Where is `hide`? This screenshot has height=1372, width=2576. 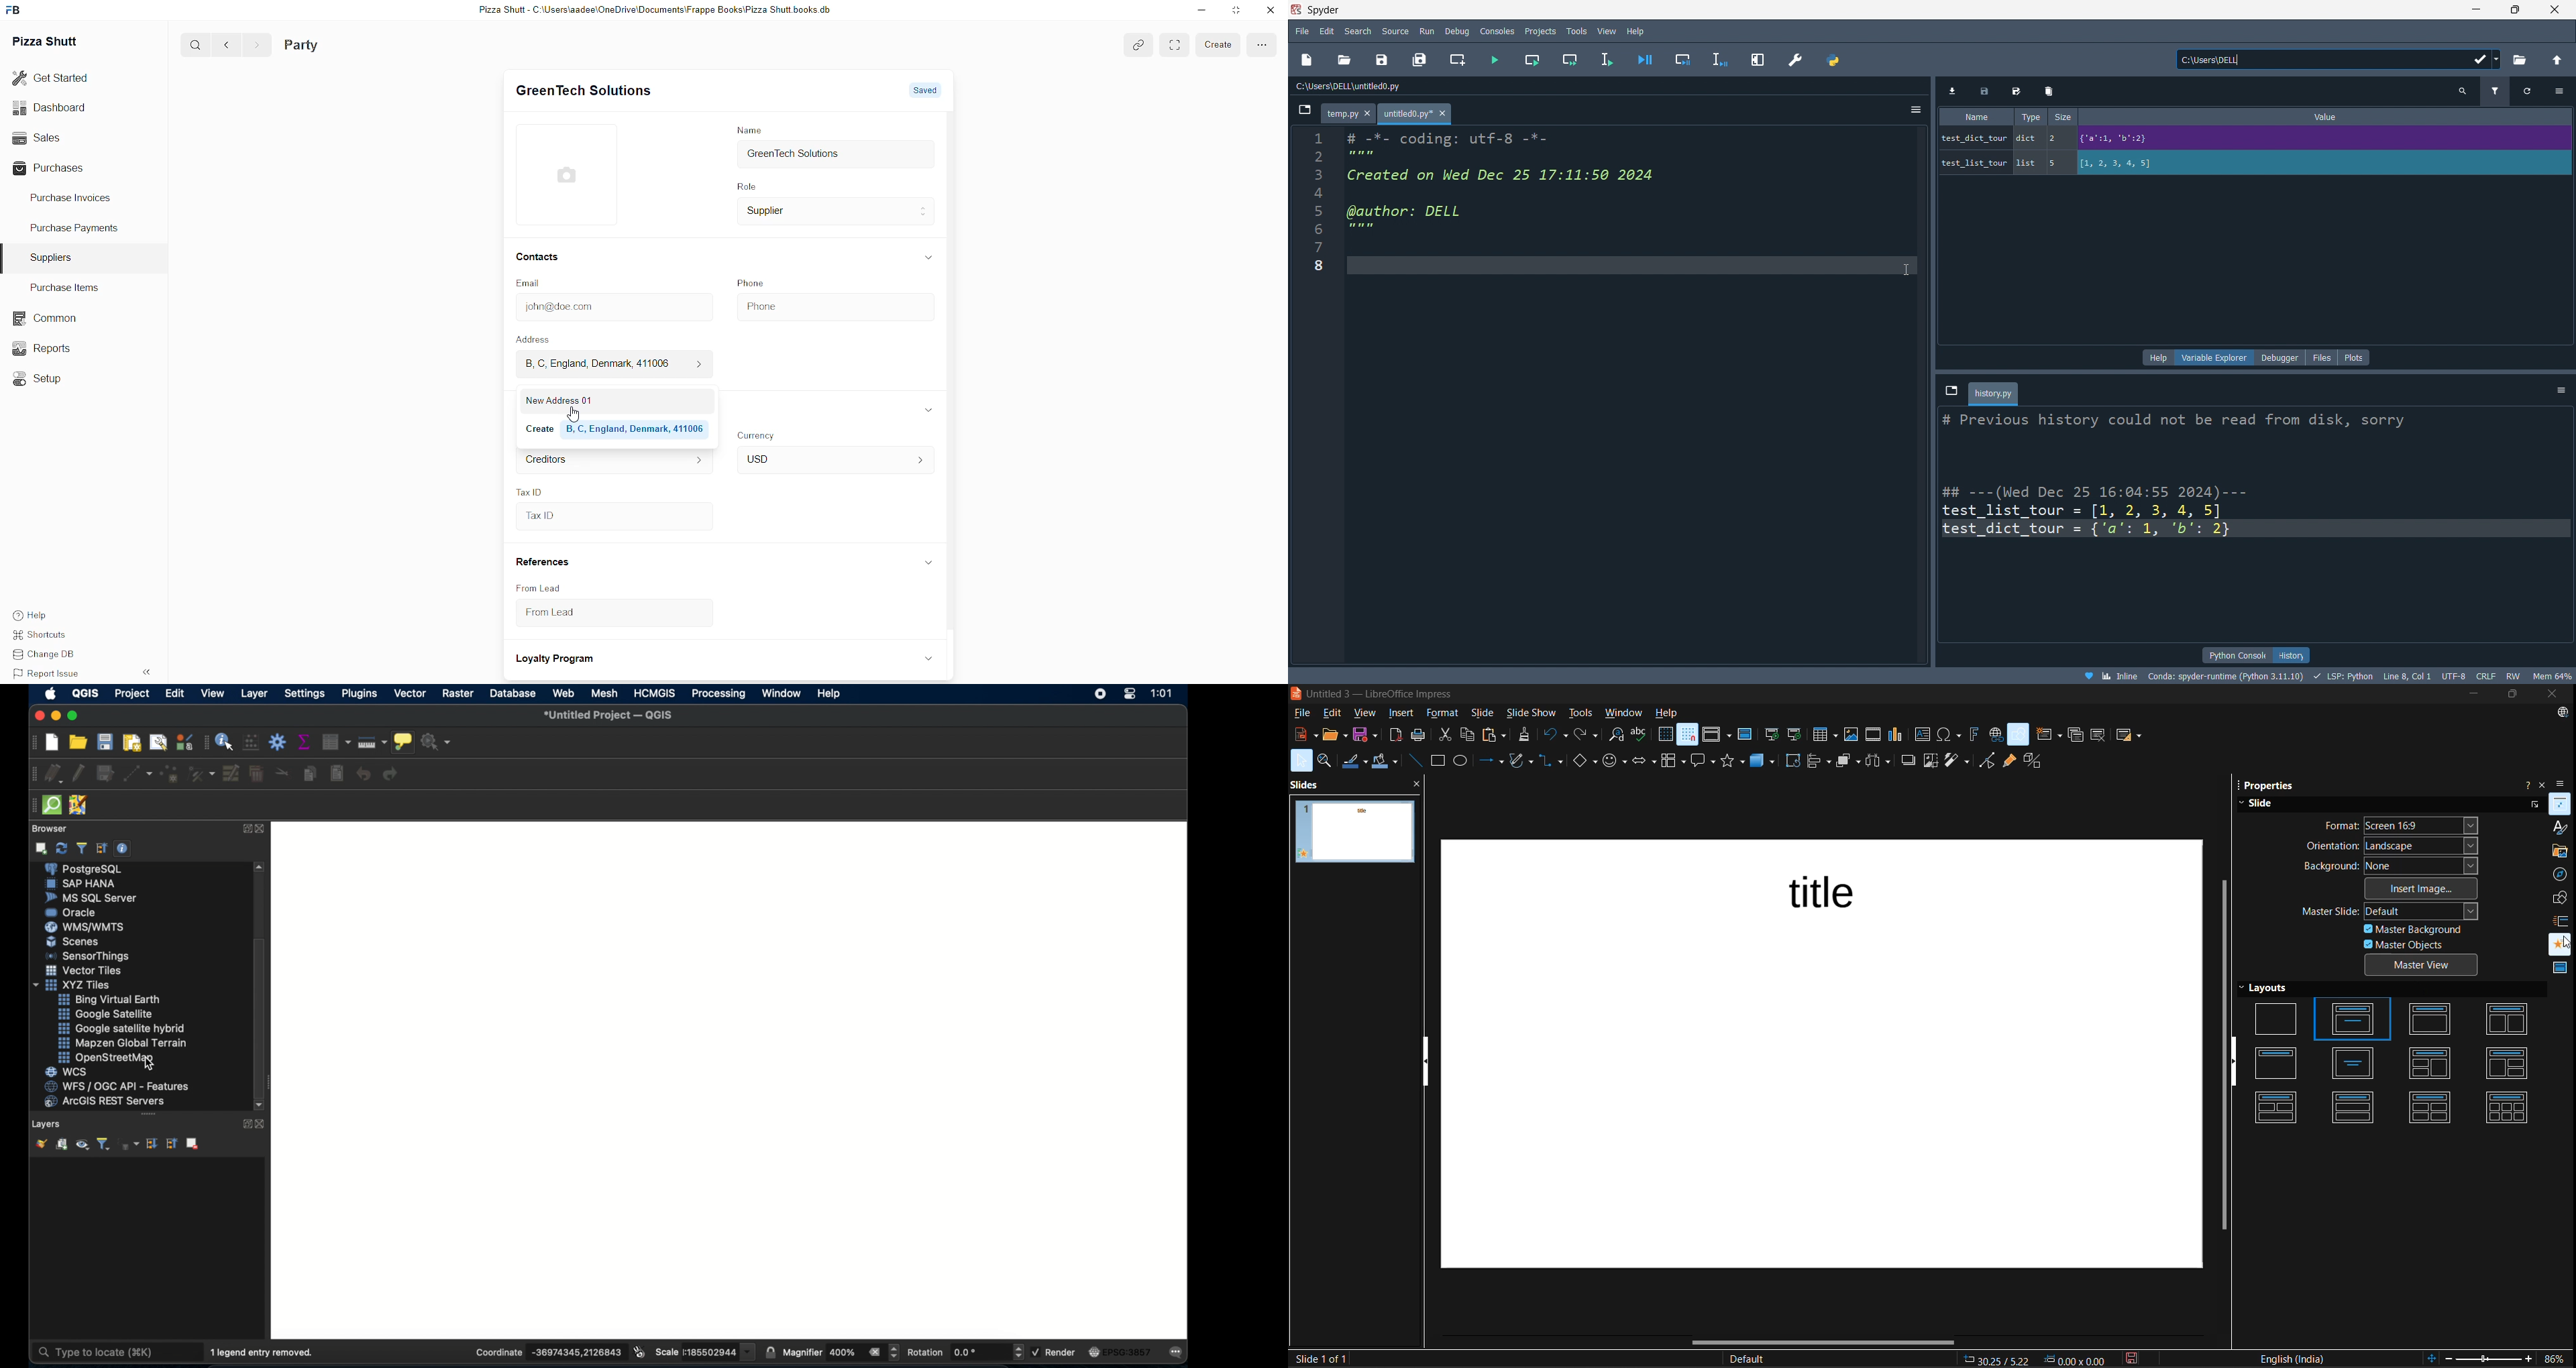
hide is located at coordinates (145, 673).